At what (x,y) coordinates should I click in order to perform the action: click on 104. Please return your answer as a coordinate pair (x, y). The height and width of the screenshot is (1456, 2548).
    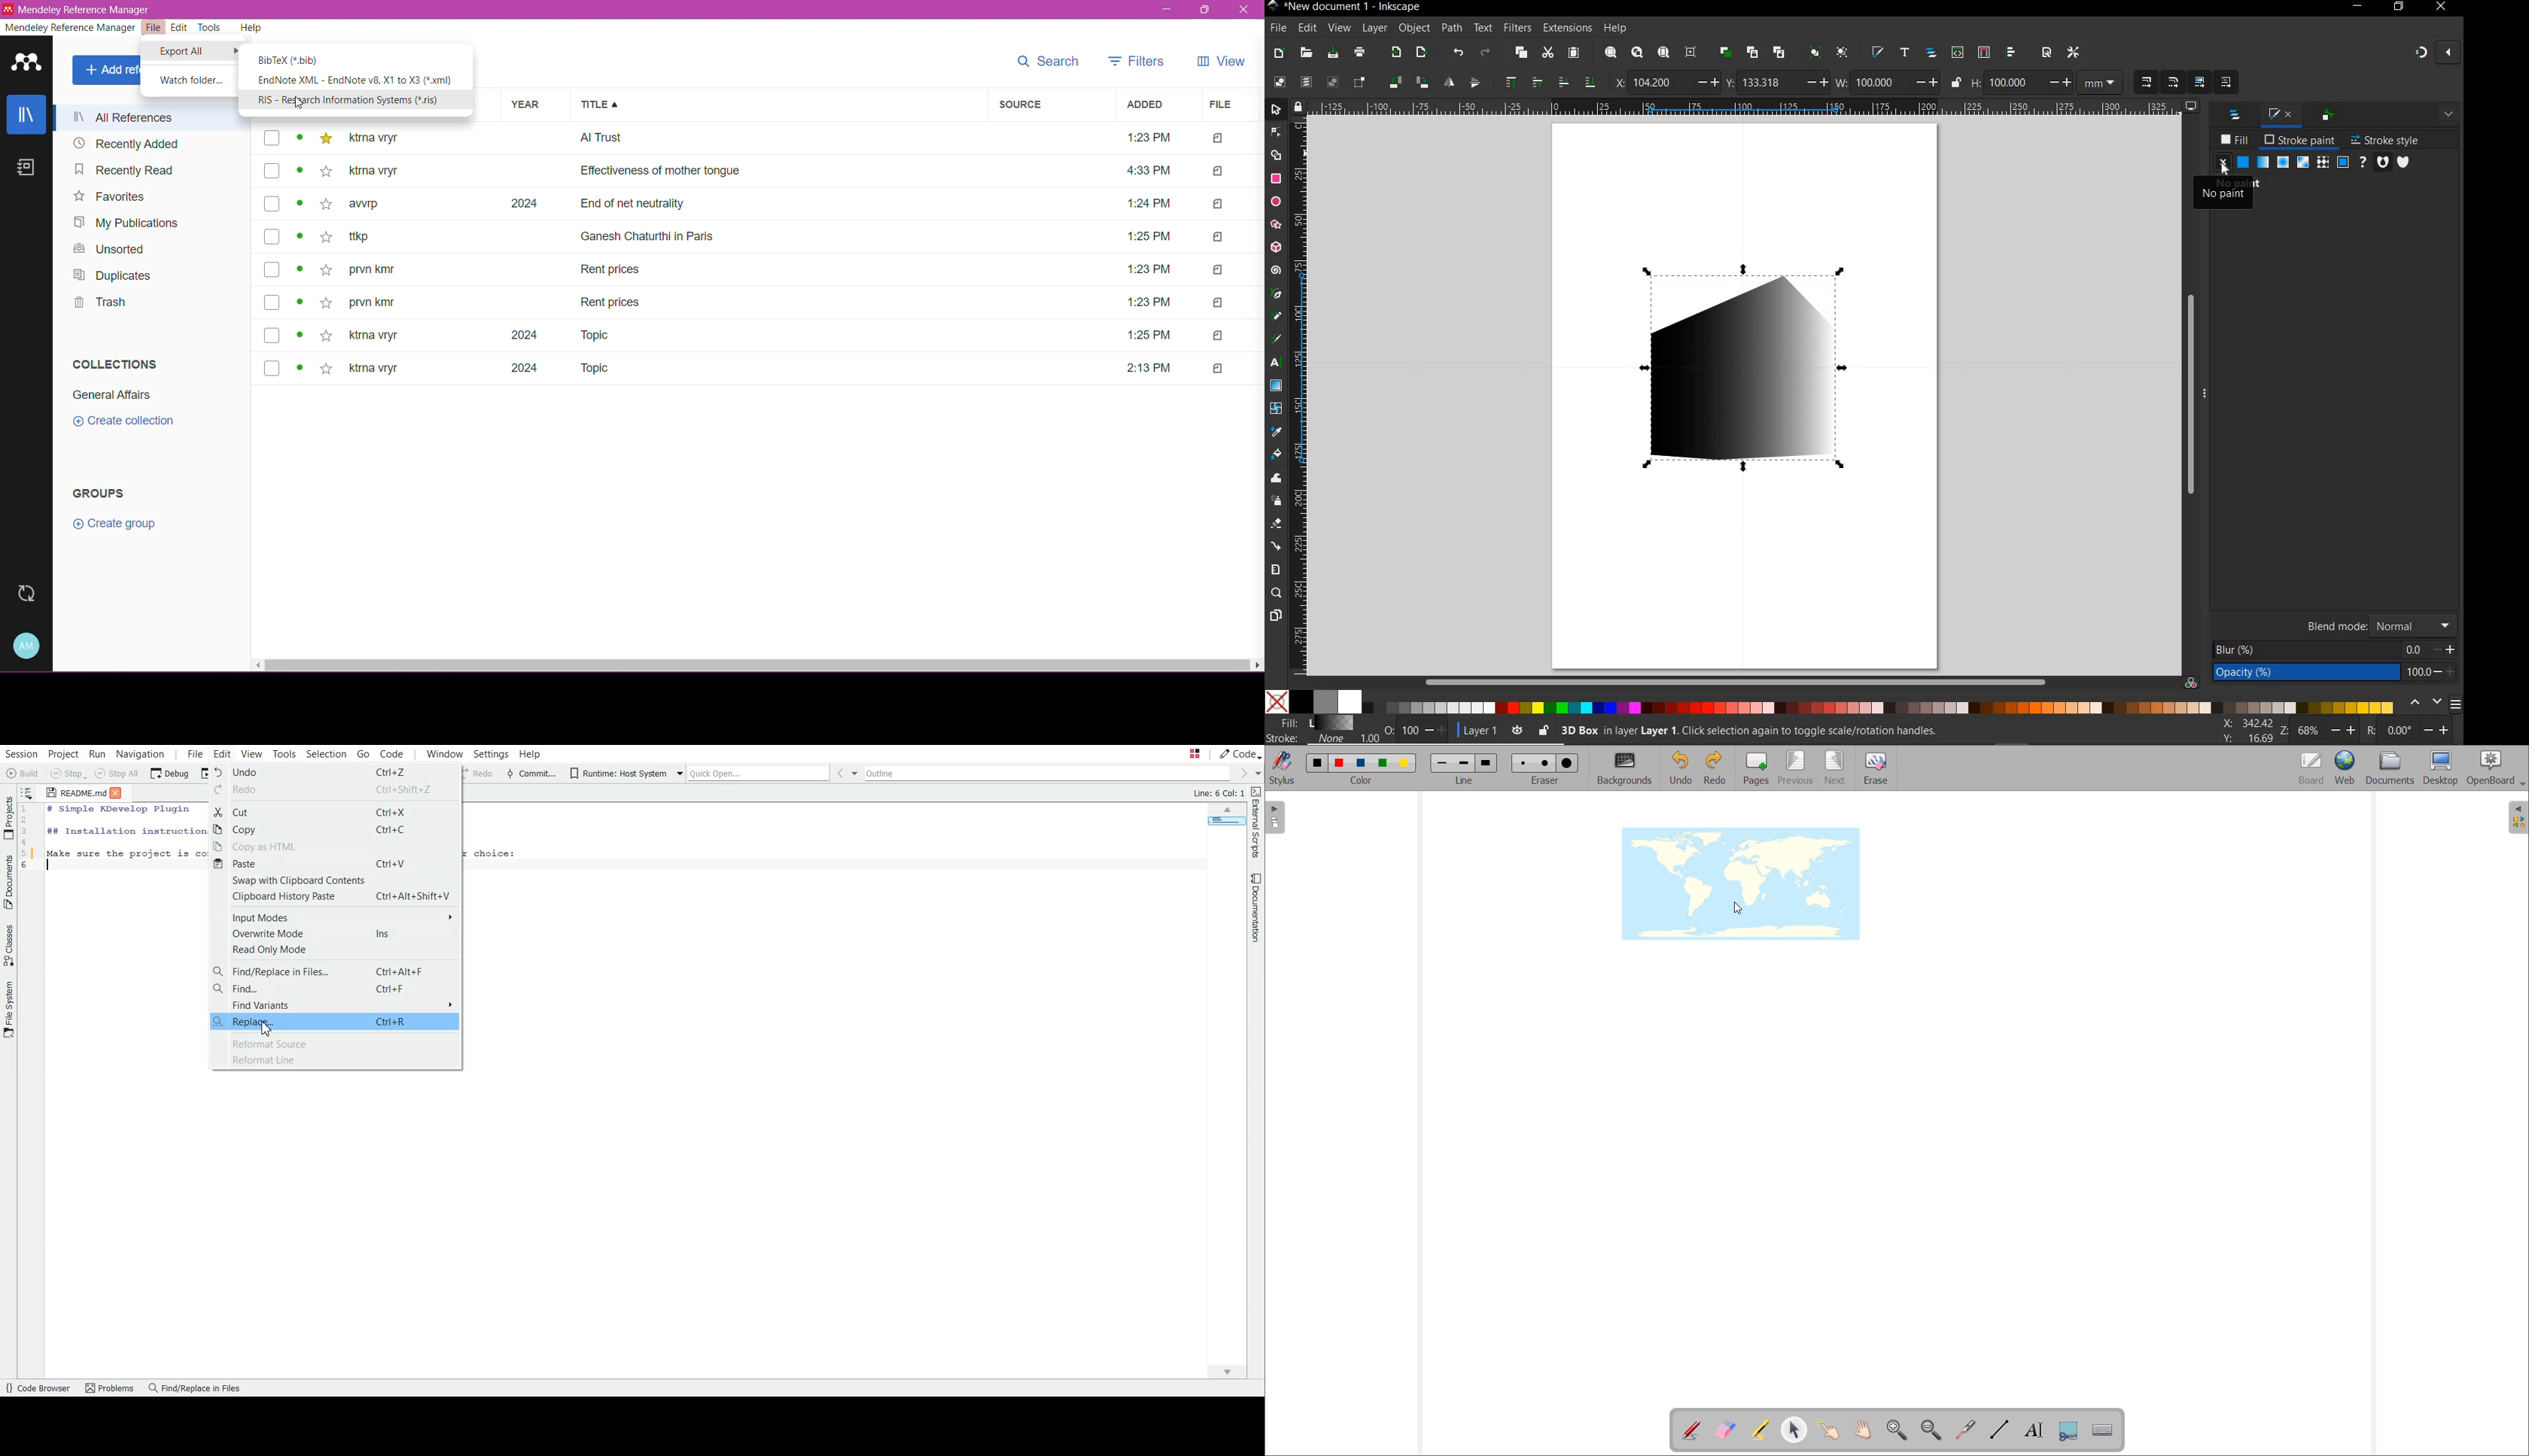
    Looking at the image, I should click on (1658, 84).